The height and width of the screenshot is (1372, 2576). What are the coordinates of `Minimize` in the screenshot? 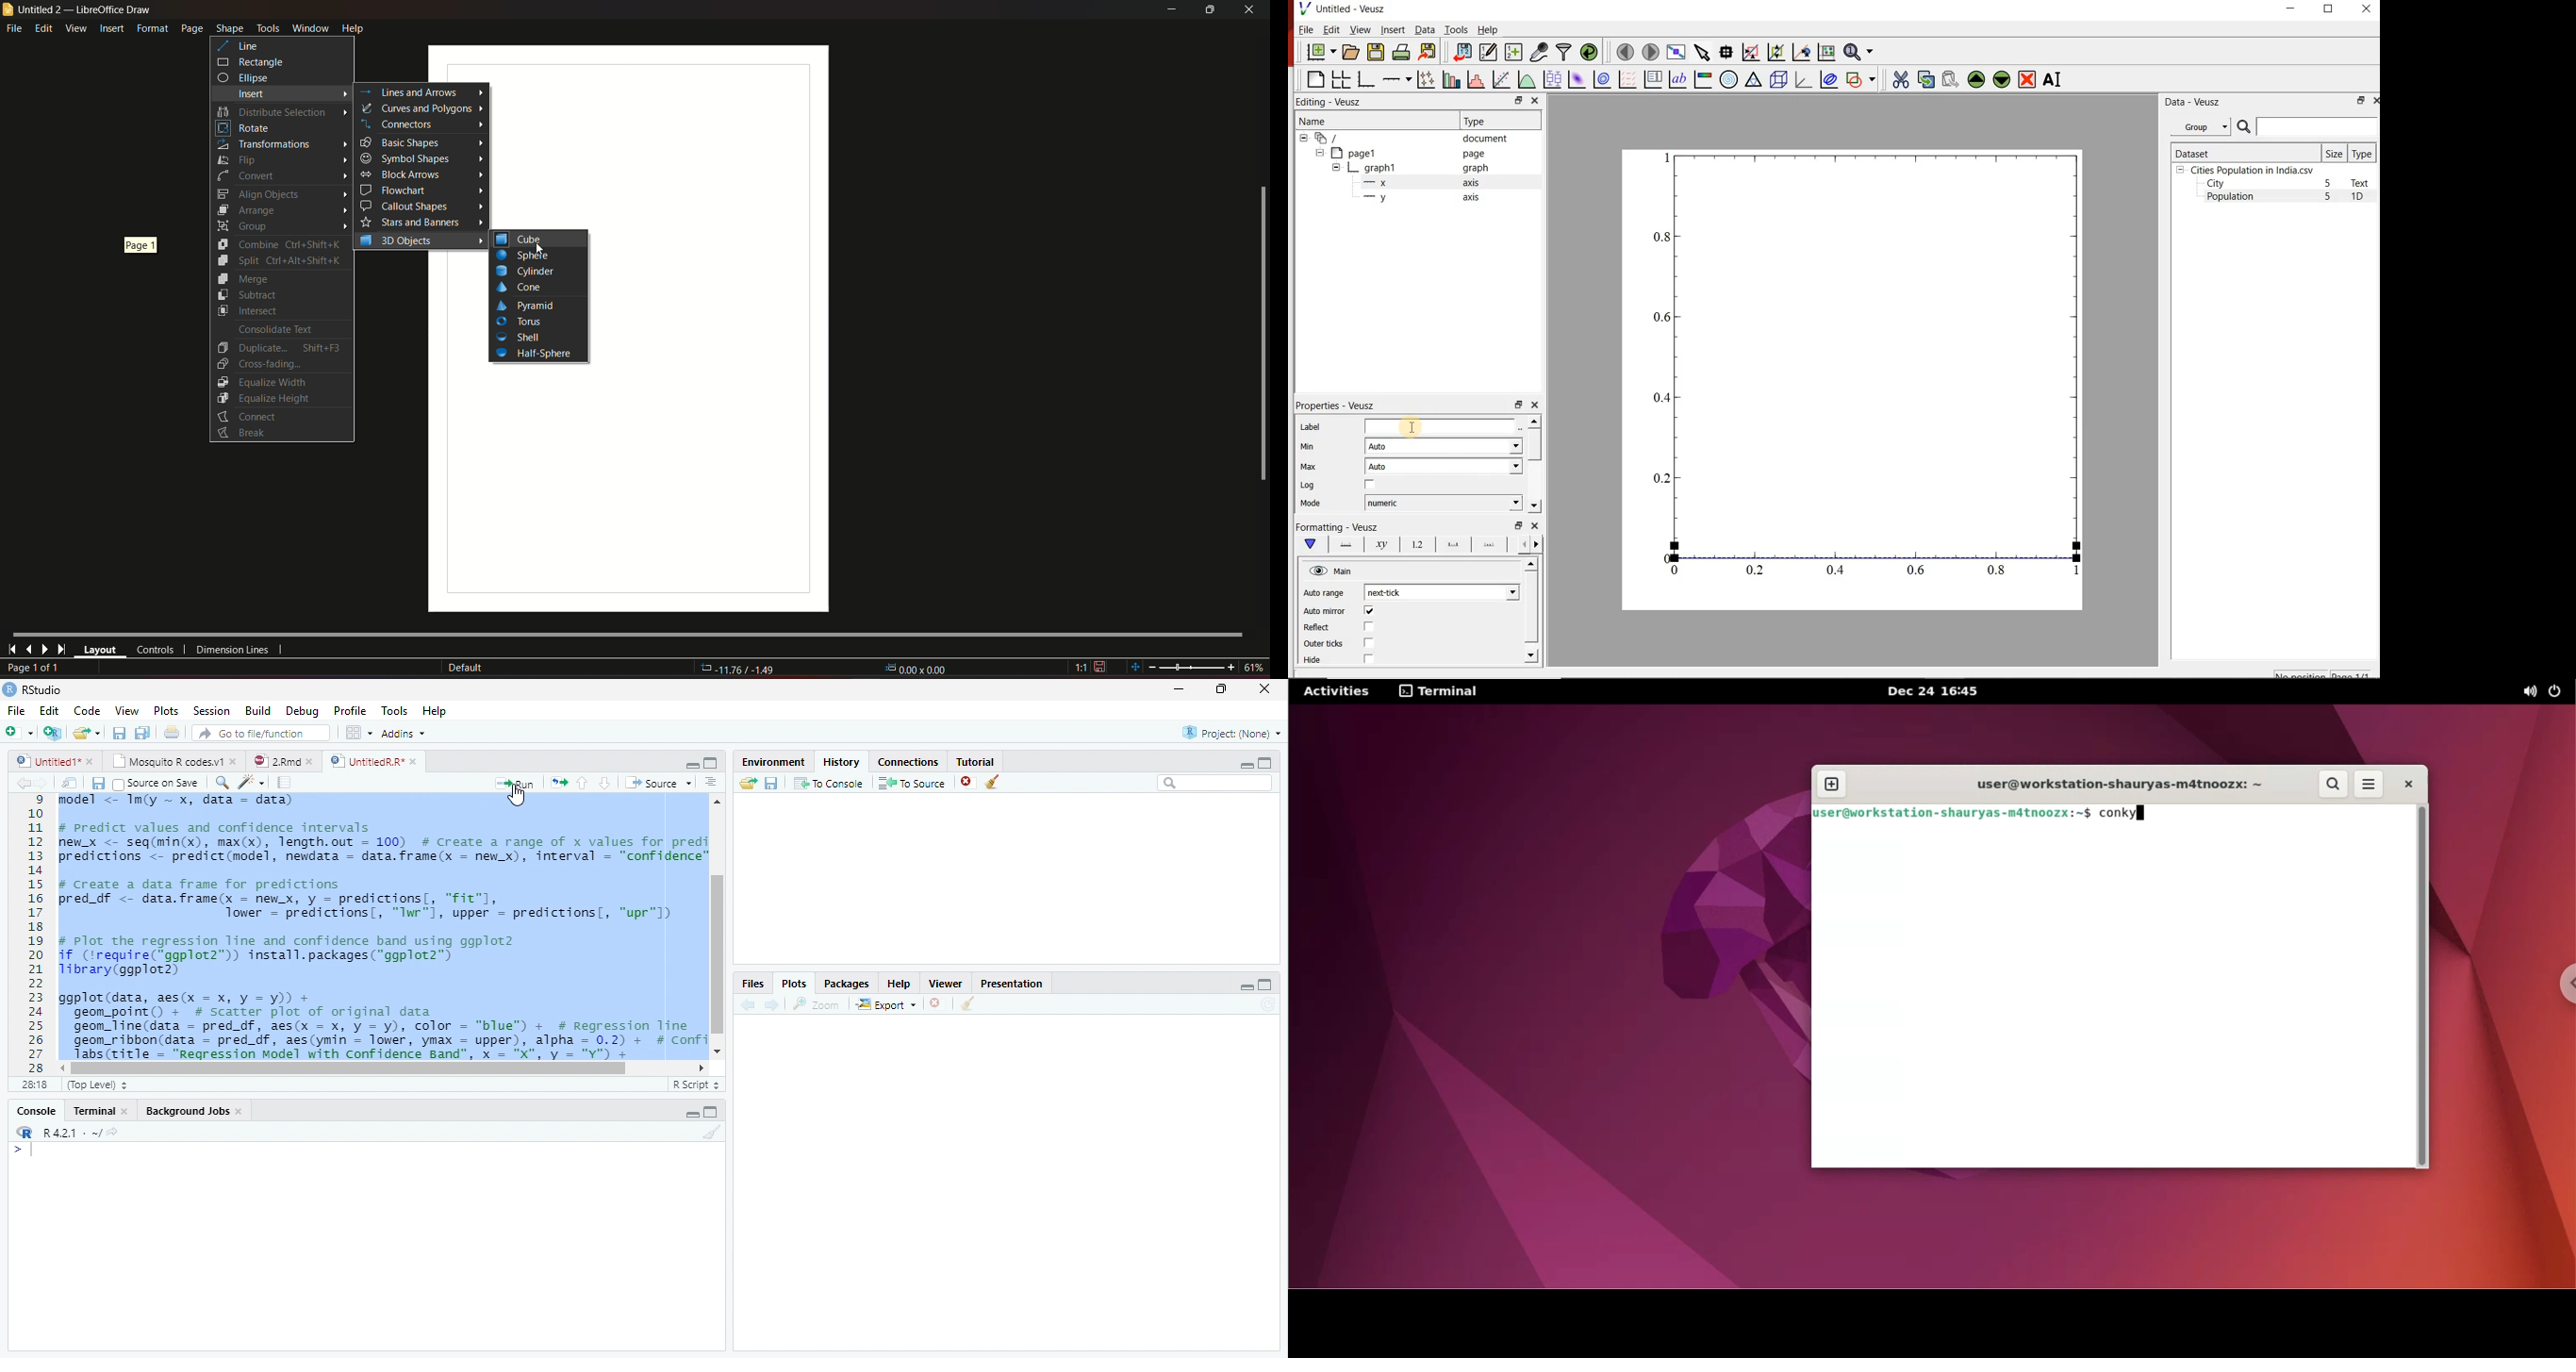 It's located at (692, 1115).